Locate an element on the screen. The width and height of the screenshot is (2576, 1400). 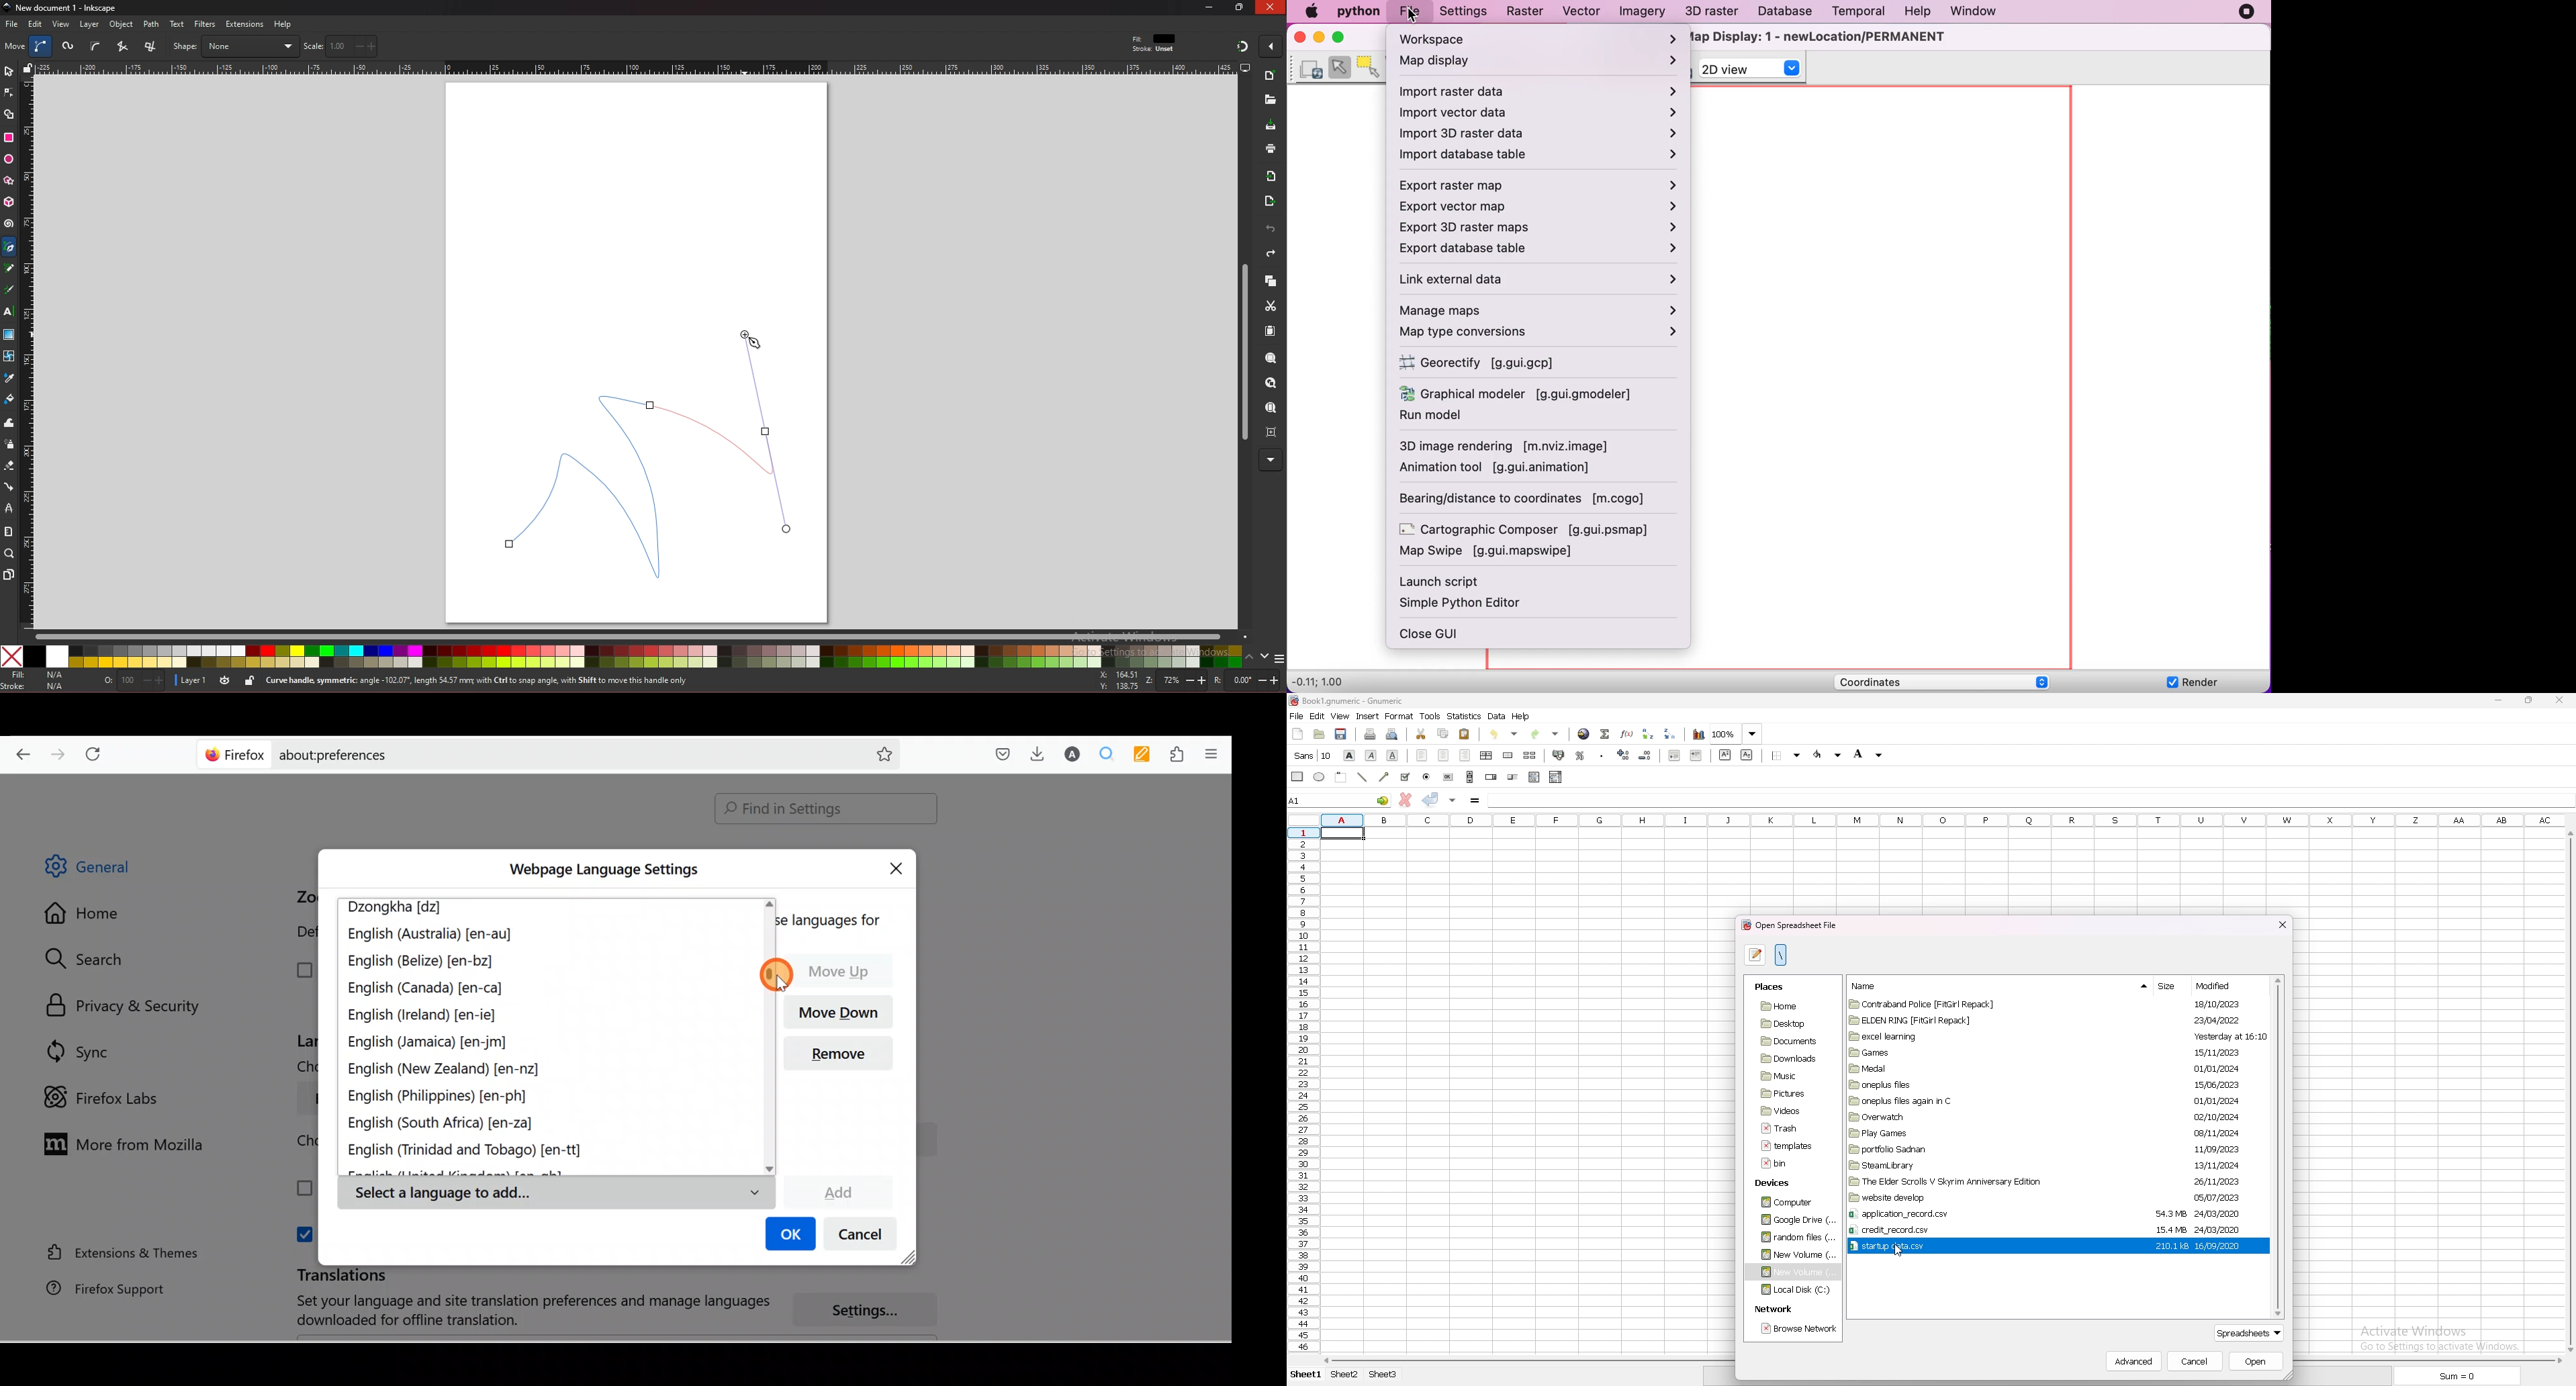
file is located at coordinates (1992, 1213).